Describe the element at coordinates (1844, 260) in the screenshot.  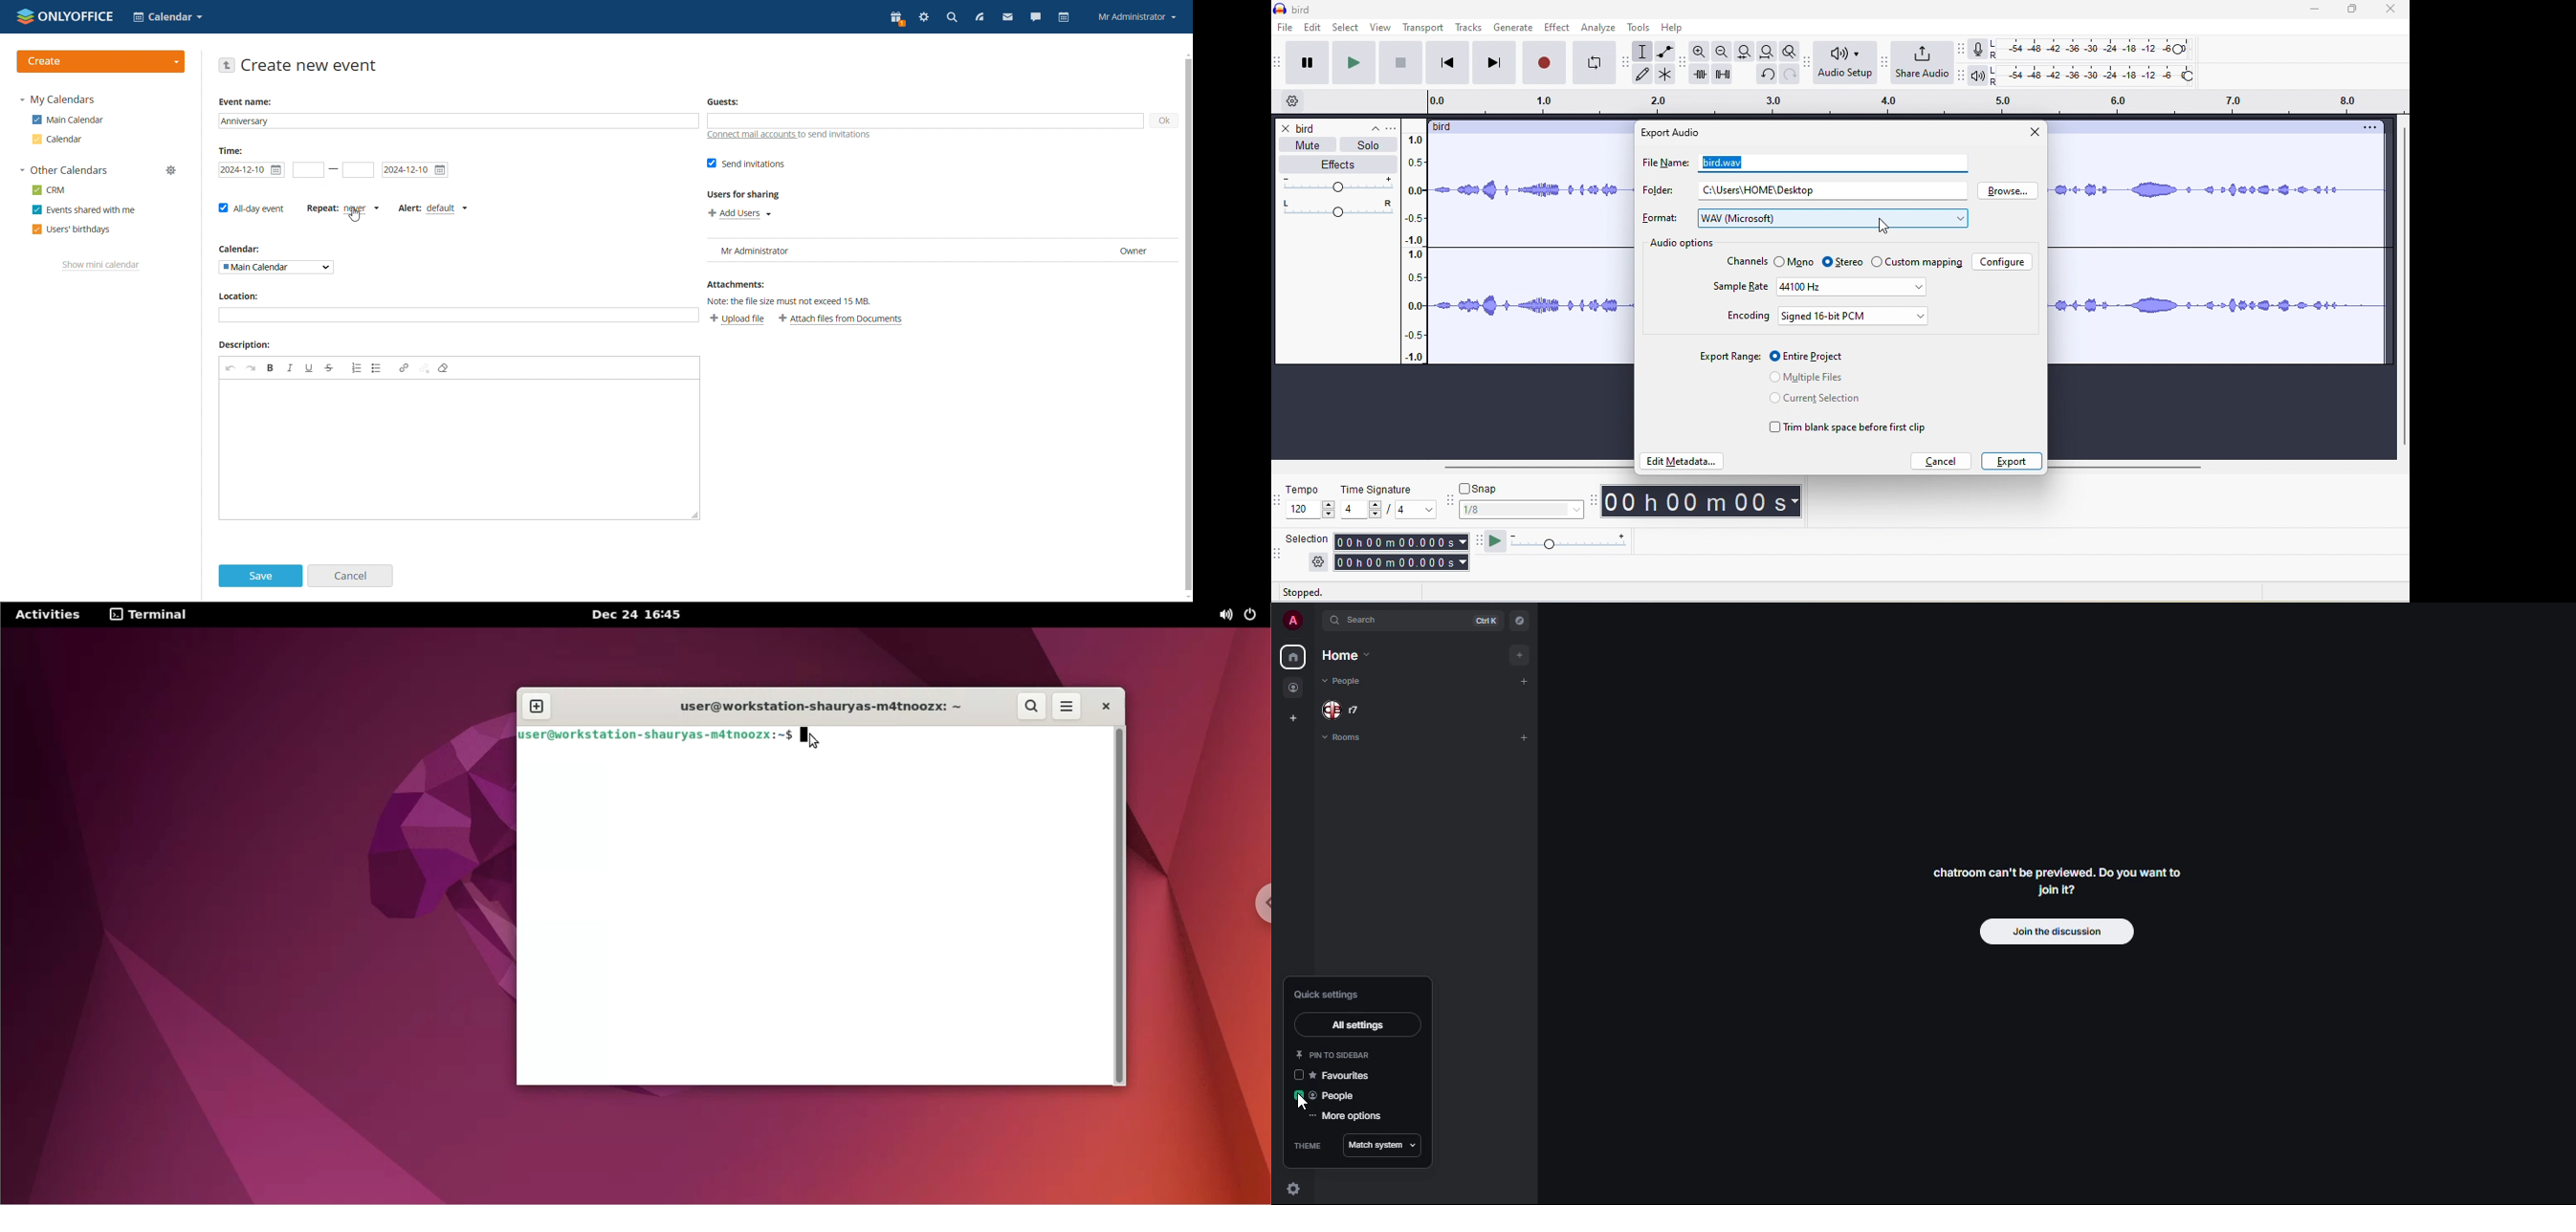
I see `stereo` at that location.